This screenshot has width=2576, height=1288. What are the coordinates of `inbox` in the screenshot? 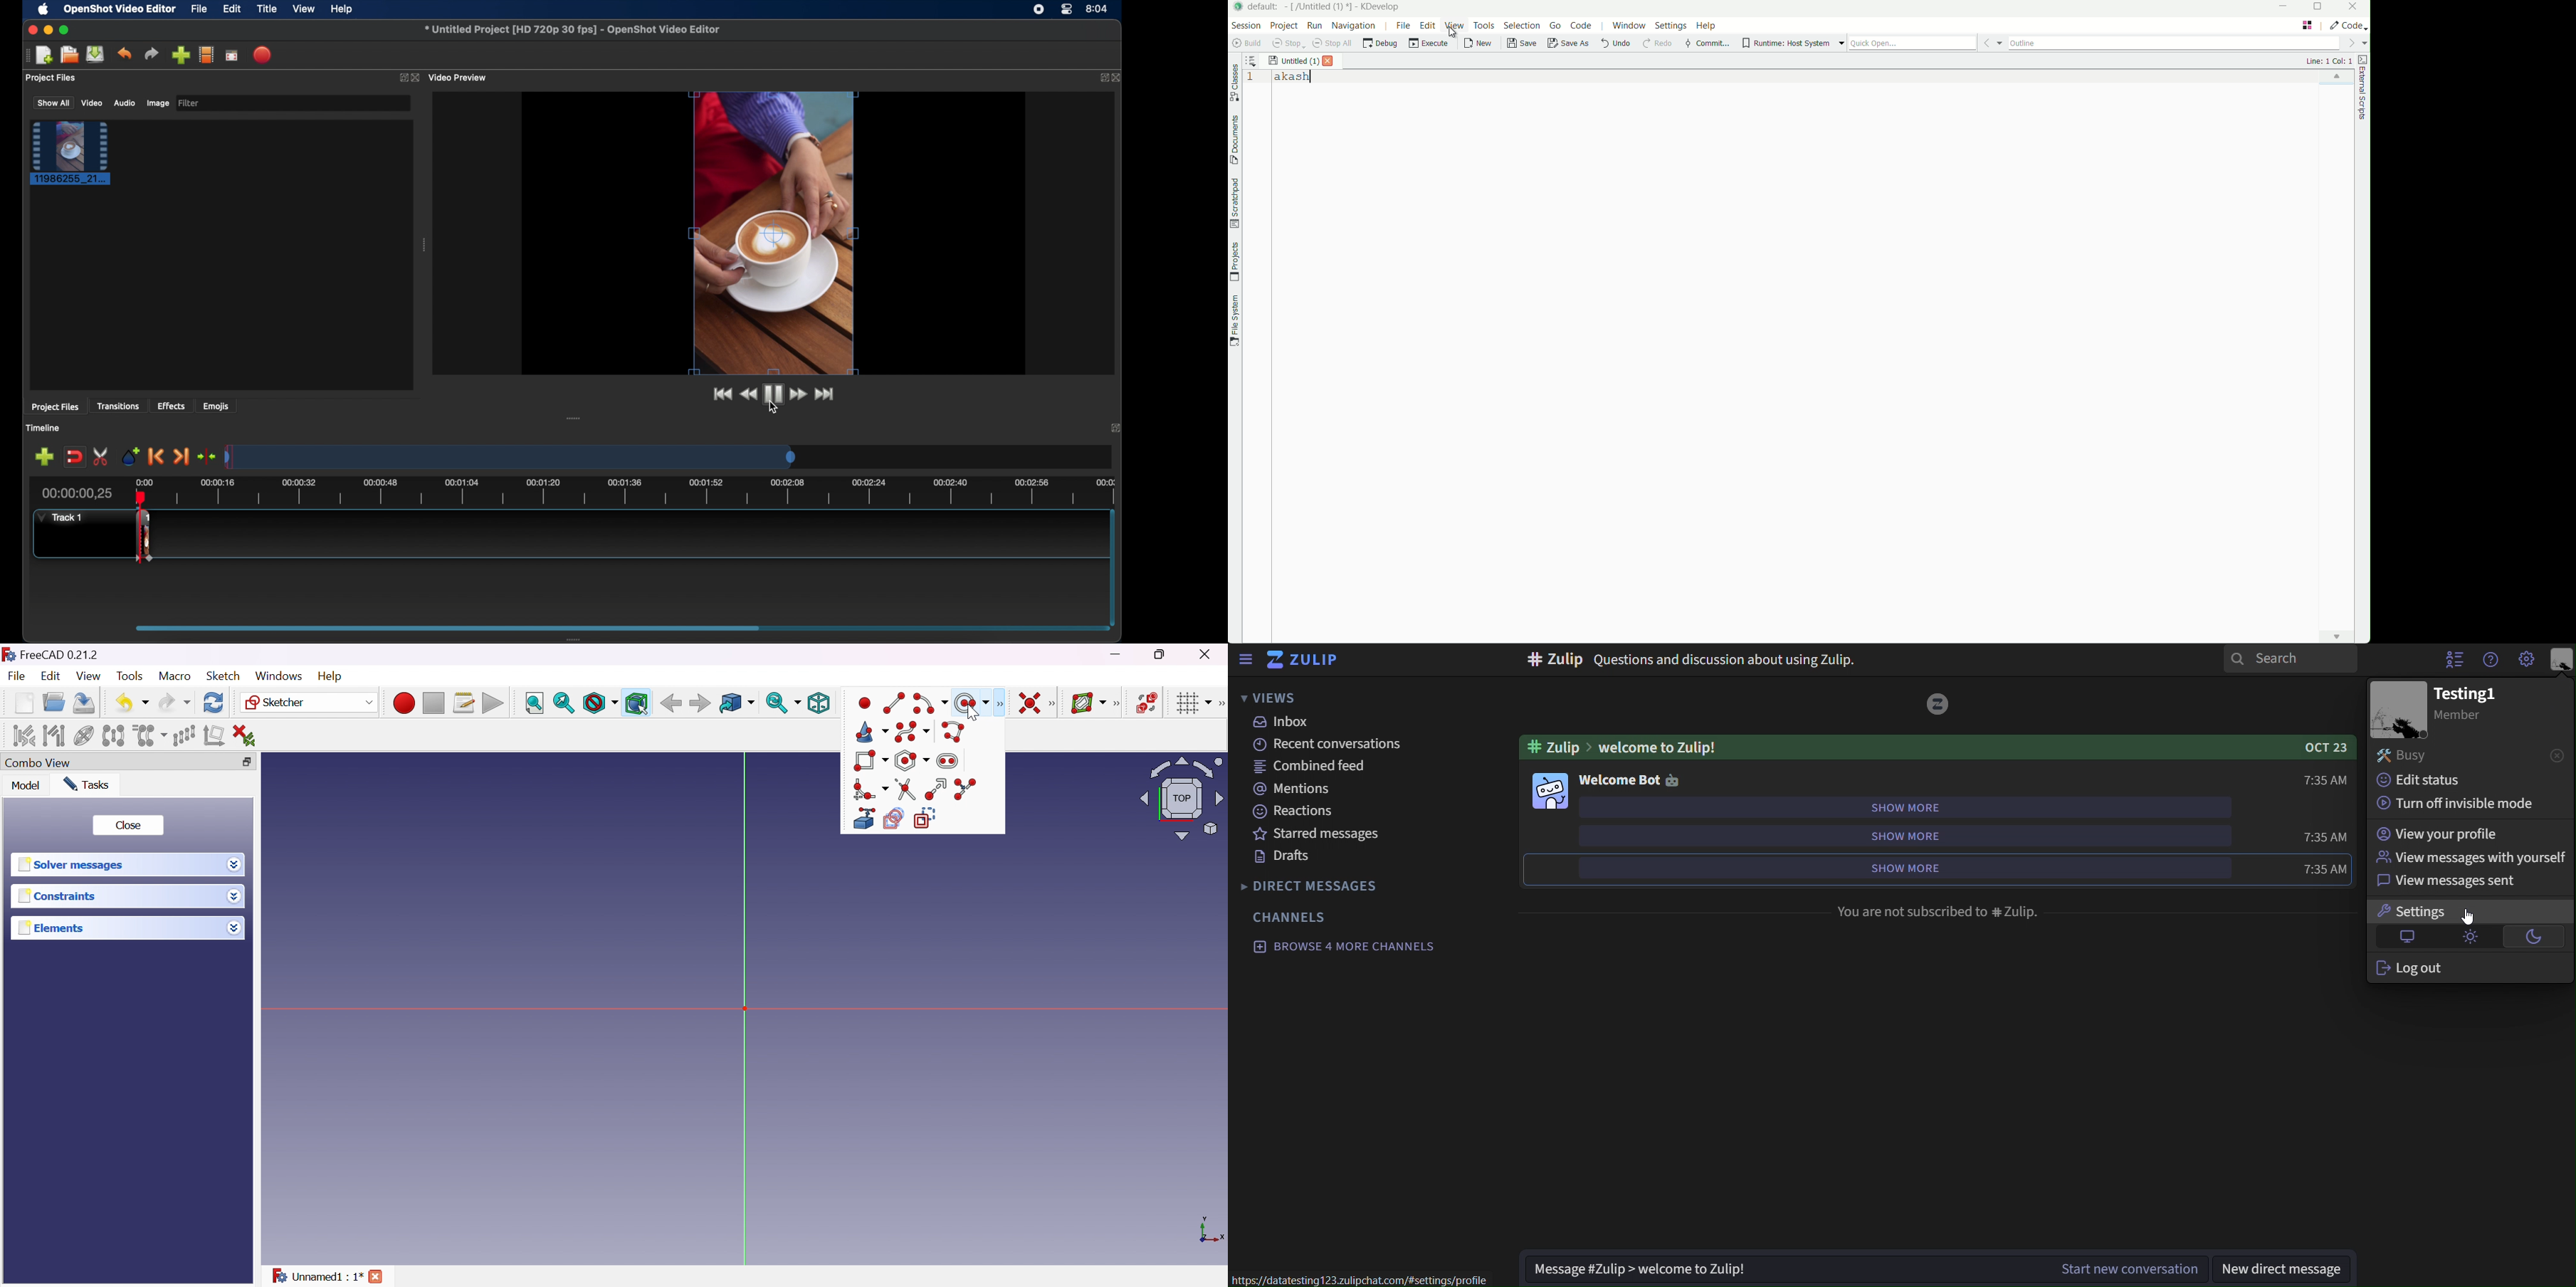 It's located at (1283, 723).